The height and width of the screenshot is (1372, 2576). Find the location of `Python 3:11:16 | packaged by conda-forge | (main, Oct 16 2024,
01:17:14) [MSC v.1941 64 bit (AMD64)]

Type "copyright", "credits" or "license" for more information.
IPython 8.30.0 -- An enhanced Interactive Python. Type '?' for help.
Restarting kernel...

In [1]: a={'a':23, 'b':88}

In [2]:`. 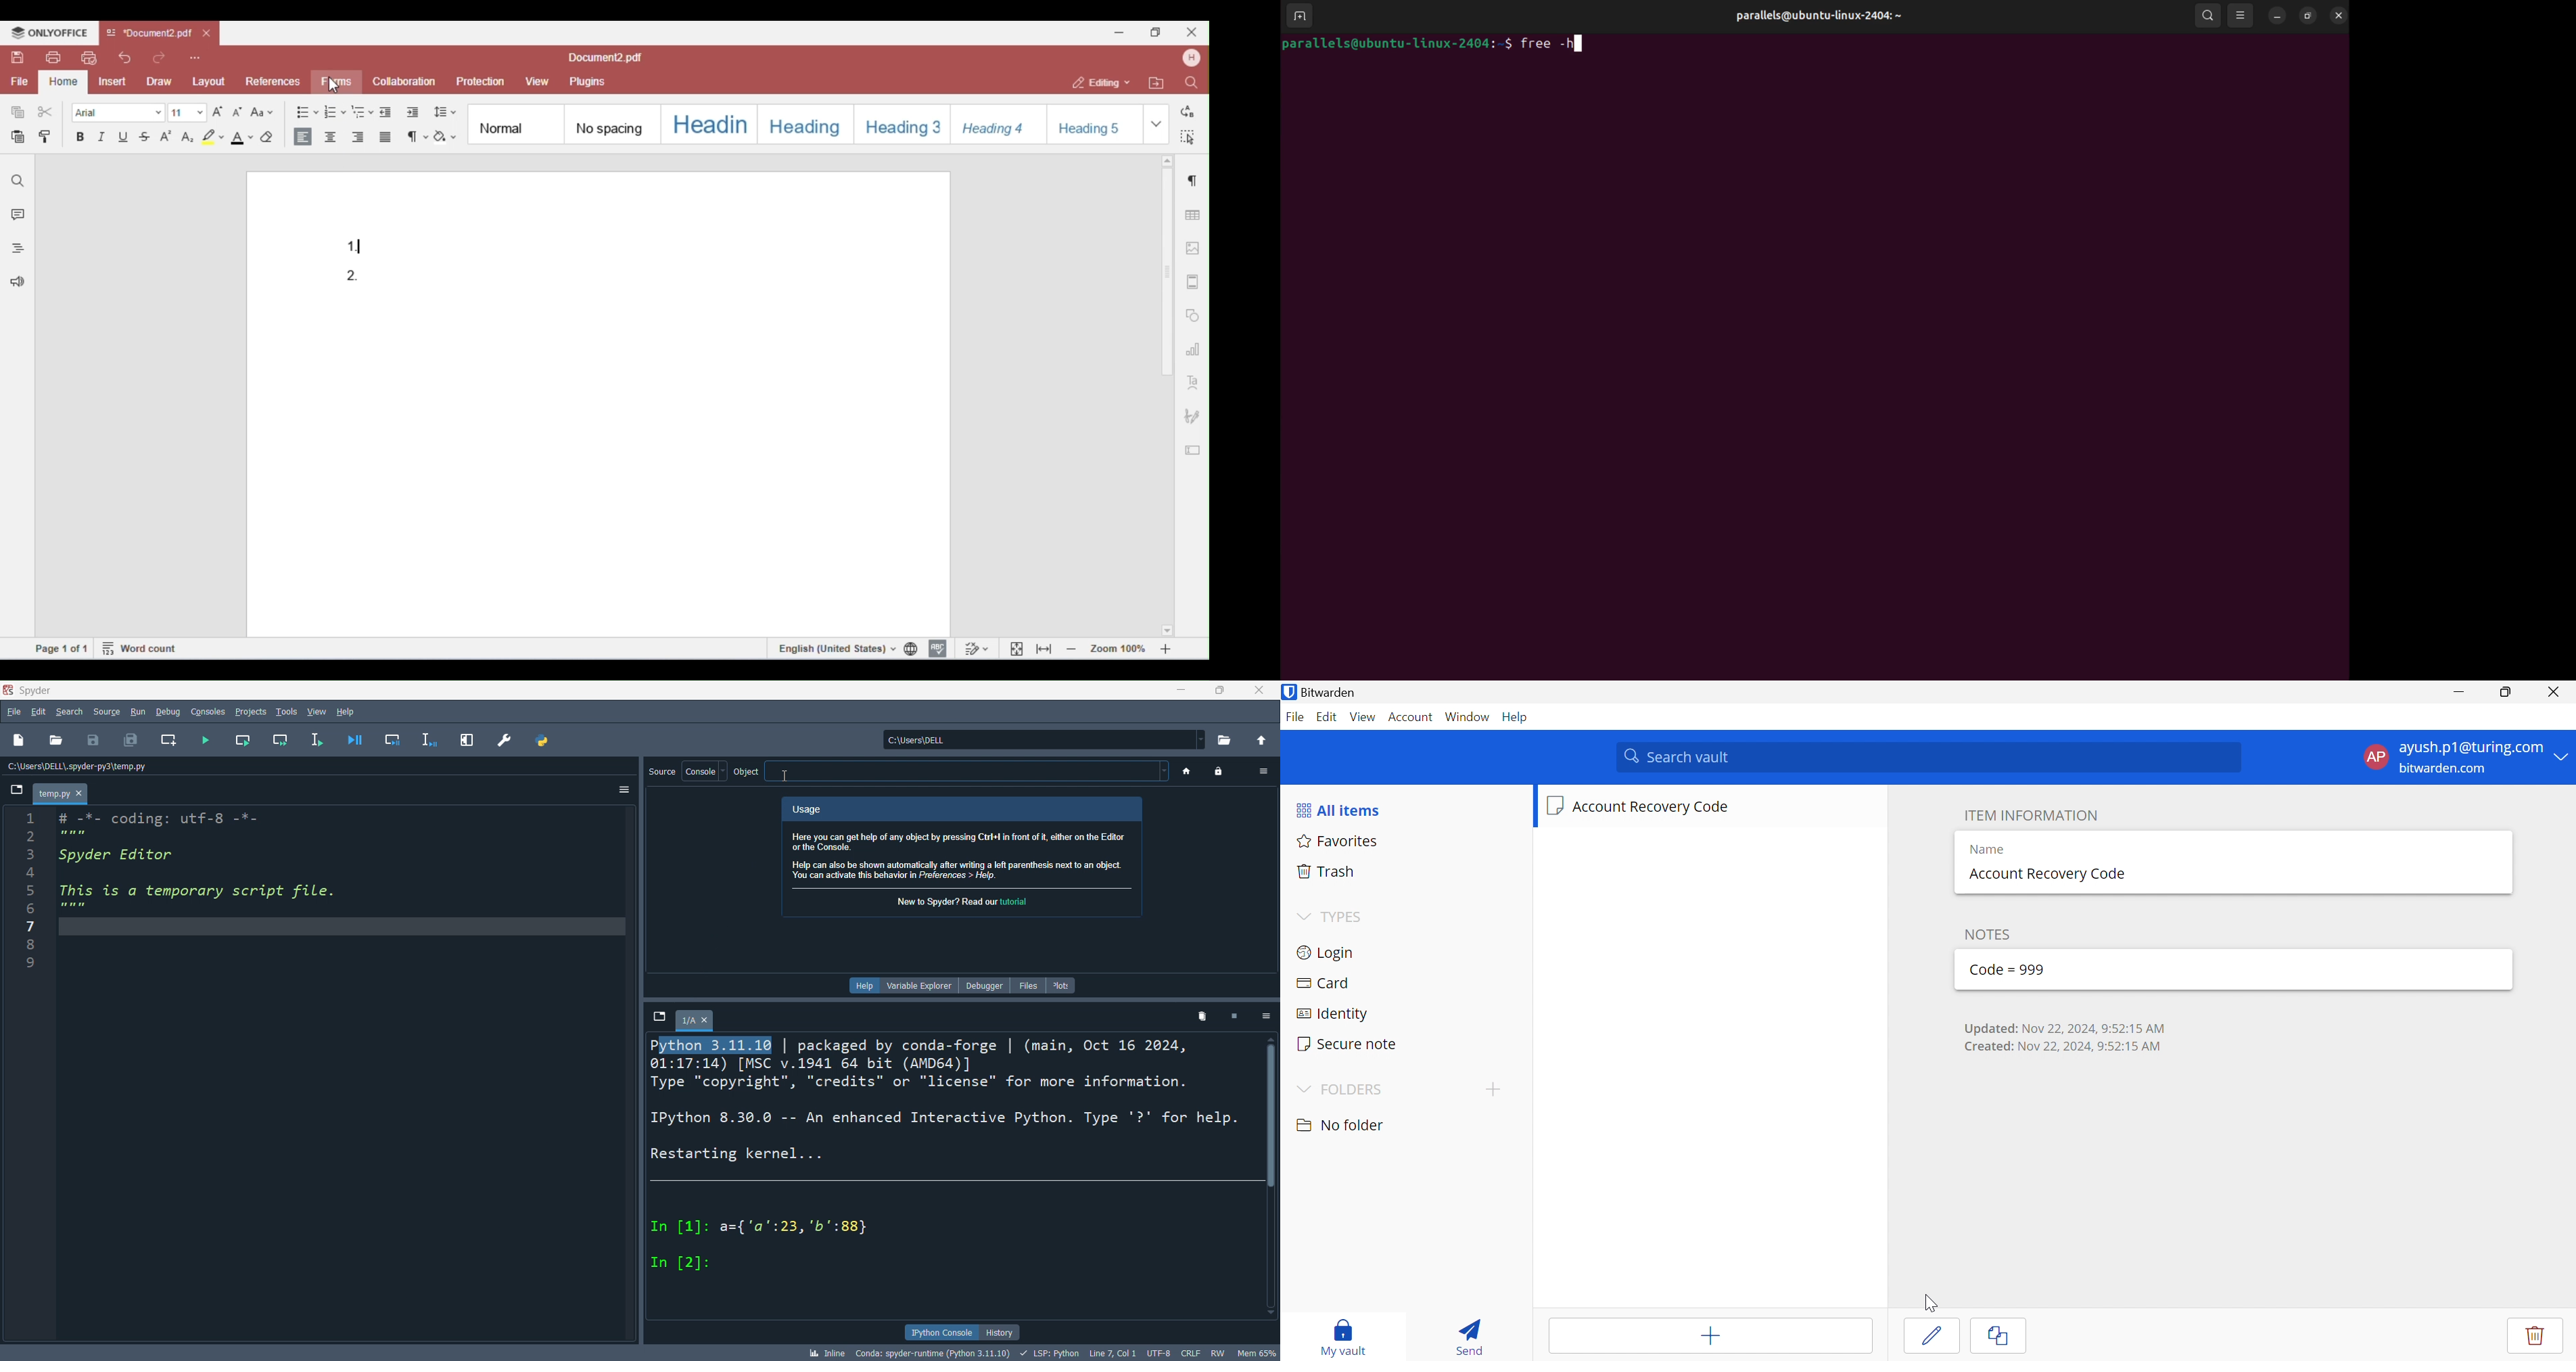

Python 3:11:16 | packaged by conda-forge | (main, Oct 16 2024,
01:17:14) [MSC v.1941 64 bit (AMD64)]

Type "copyright", "credits" or "license" for more information.
IPython 8.30.0 -- An enhanced Interactive Python. Type '?' for help.
Restarting kernel...

In [1]: a={'a':23, 'b':88}

In [2]: is located at coordinates (947, 1164).